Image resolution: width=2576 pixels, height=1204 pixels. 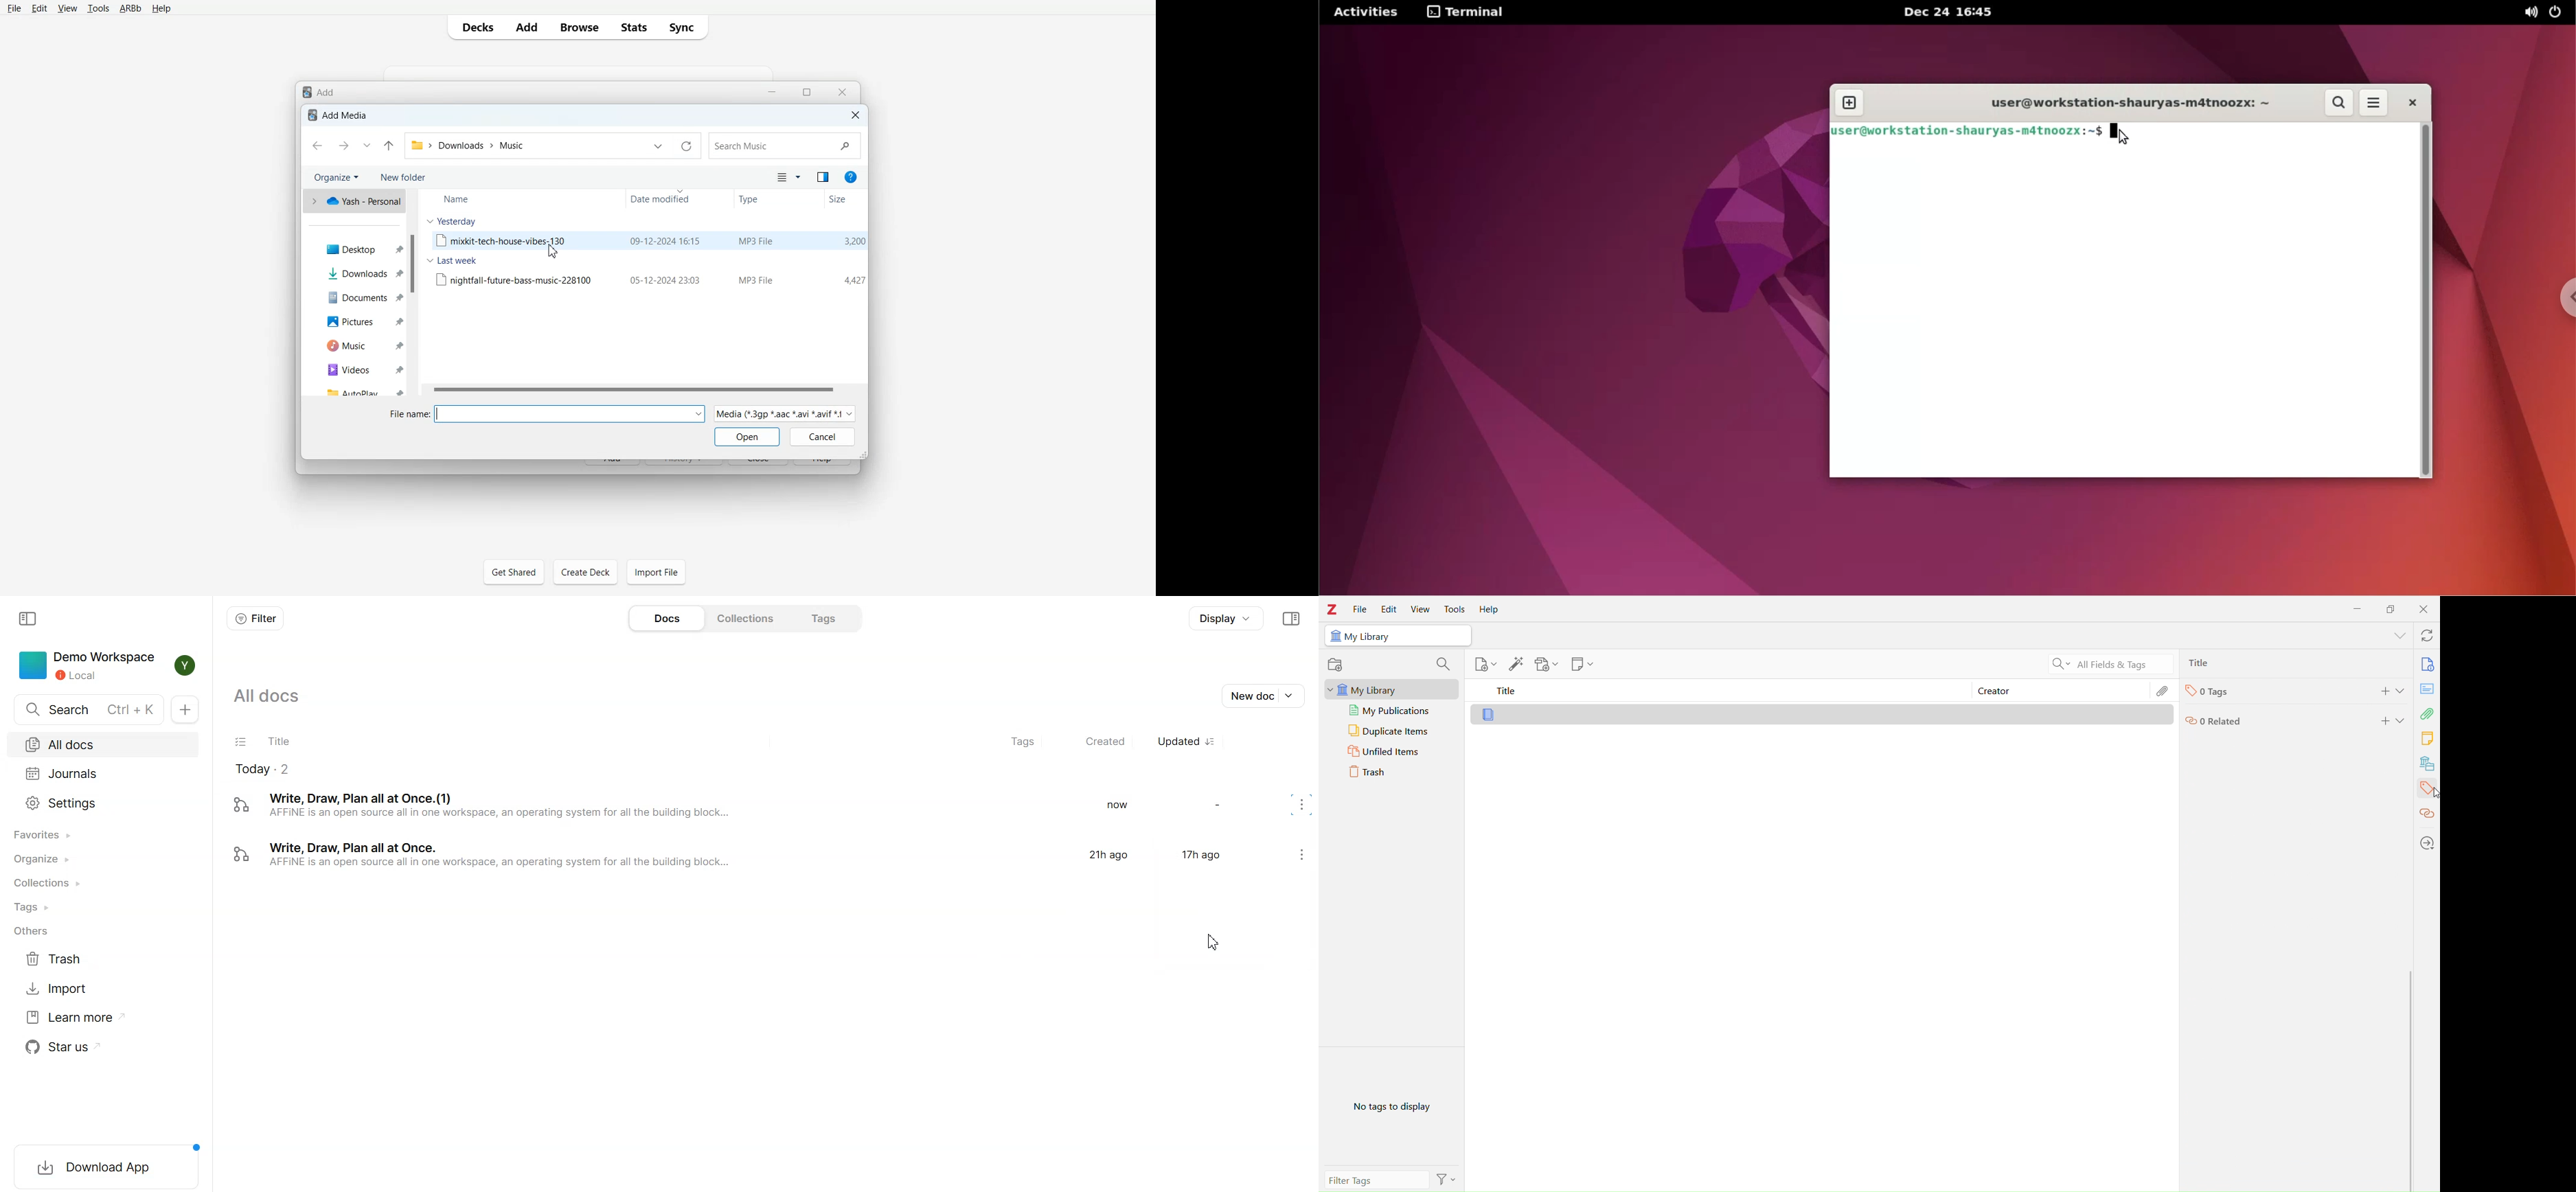 I want to click on Expand section, so click(x=2402, y=722).